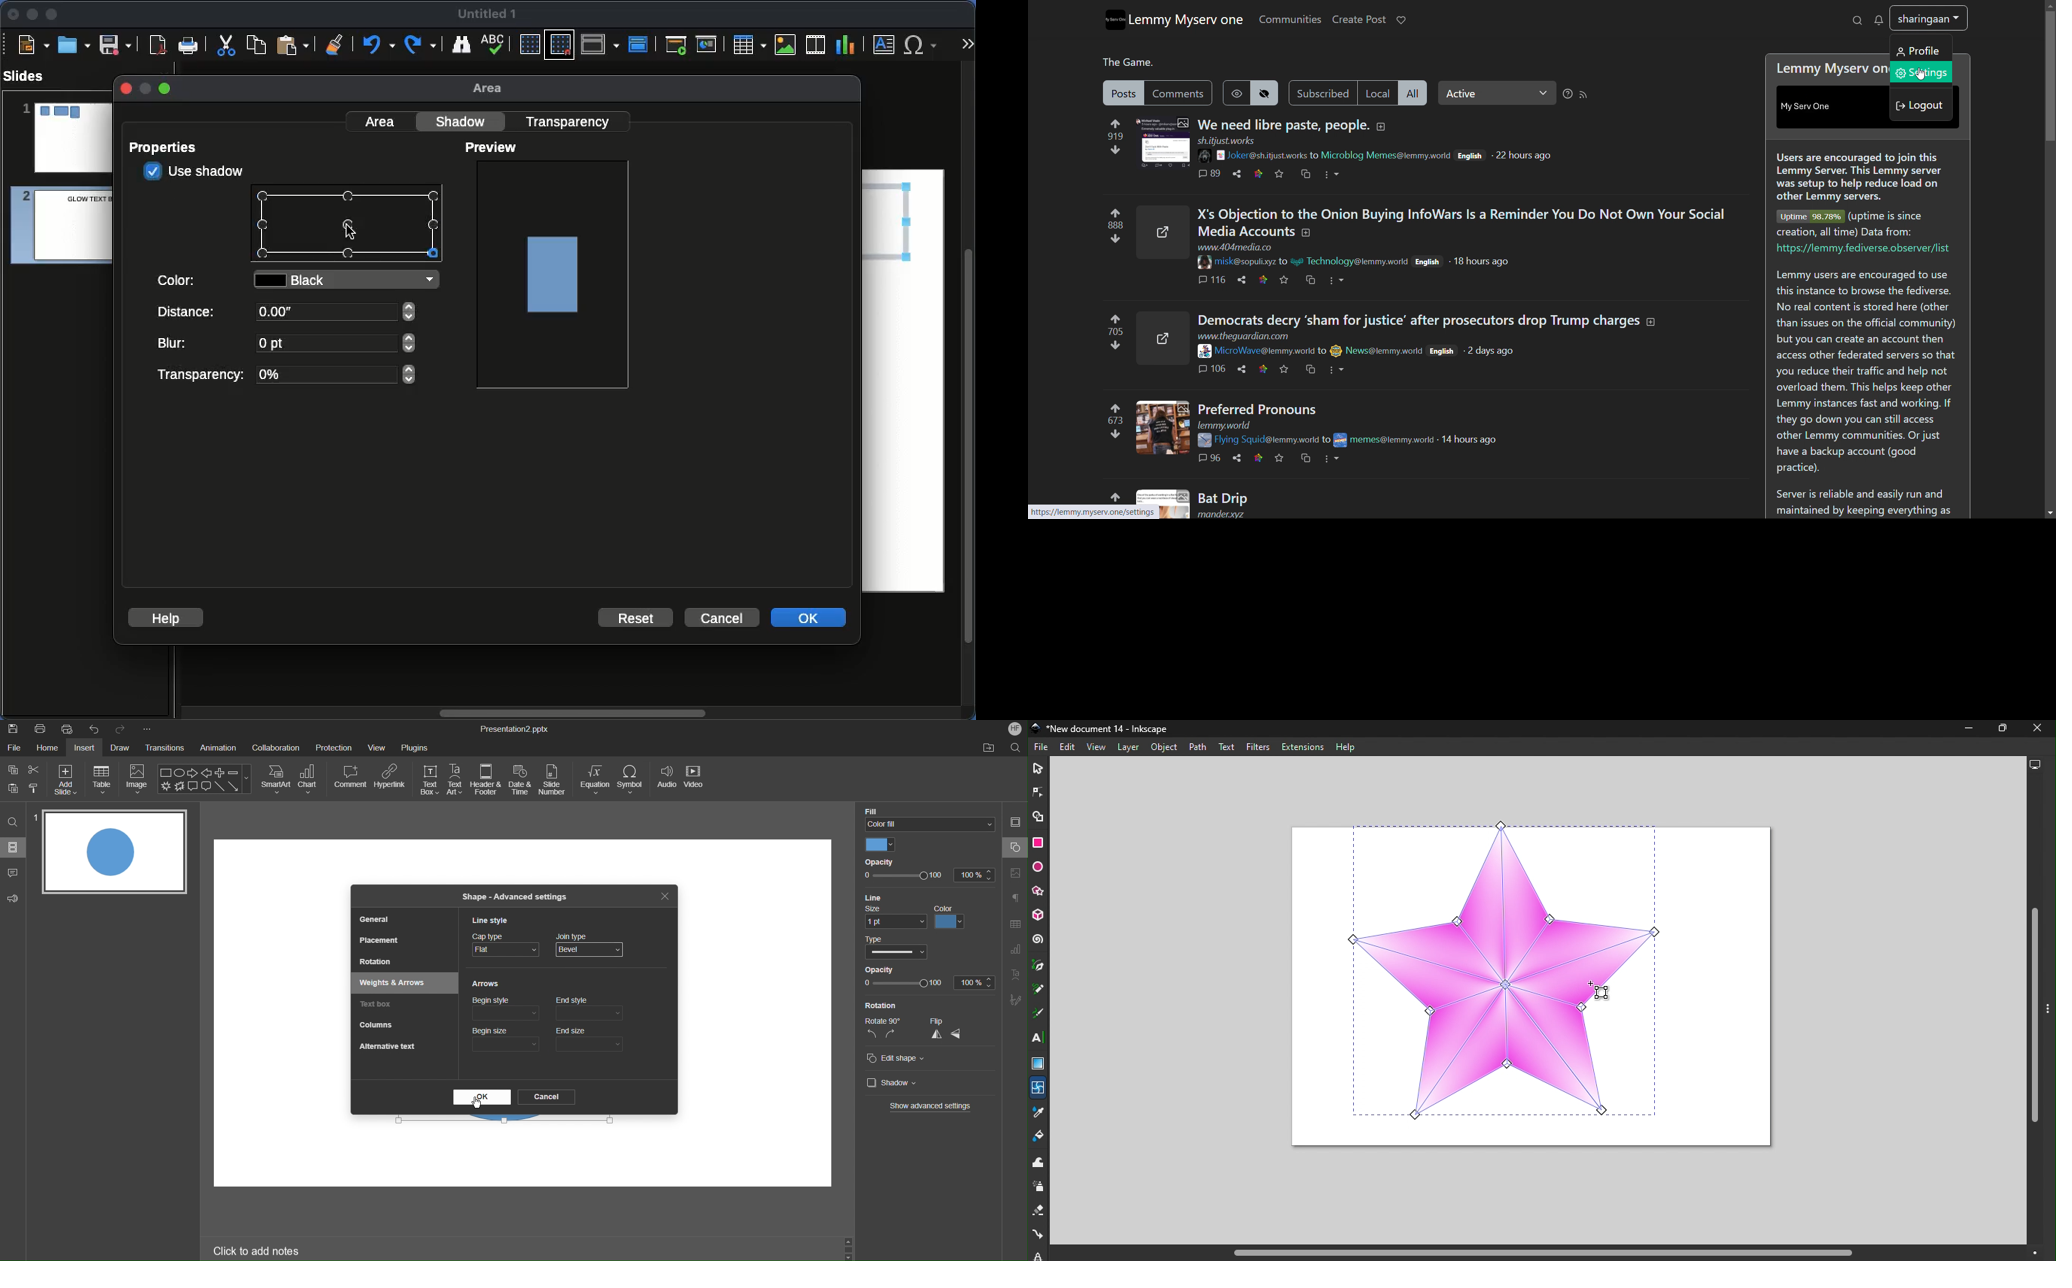 The height and width of the screenshot is (1288, 2072). What do you see at coordinates (748, 44) in the screenshot?
I see `Table` at bounding box center [748, 44].